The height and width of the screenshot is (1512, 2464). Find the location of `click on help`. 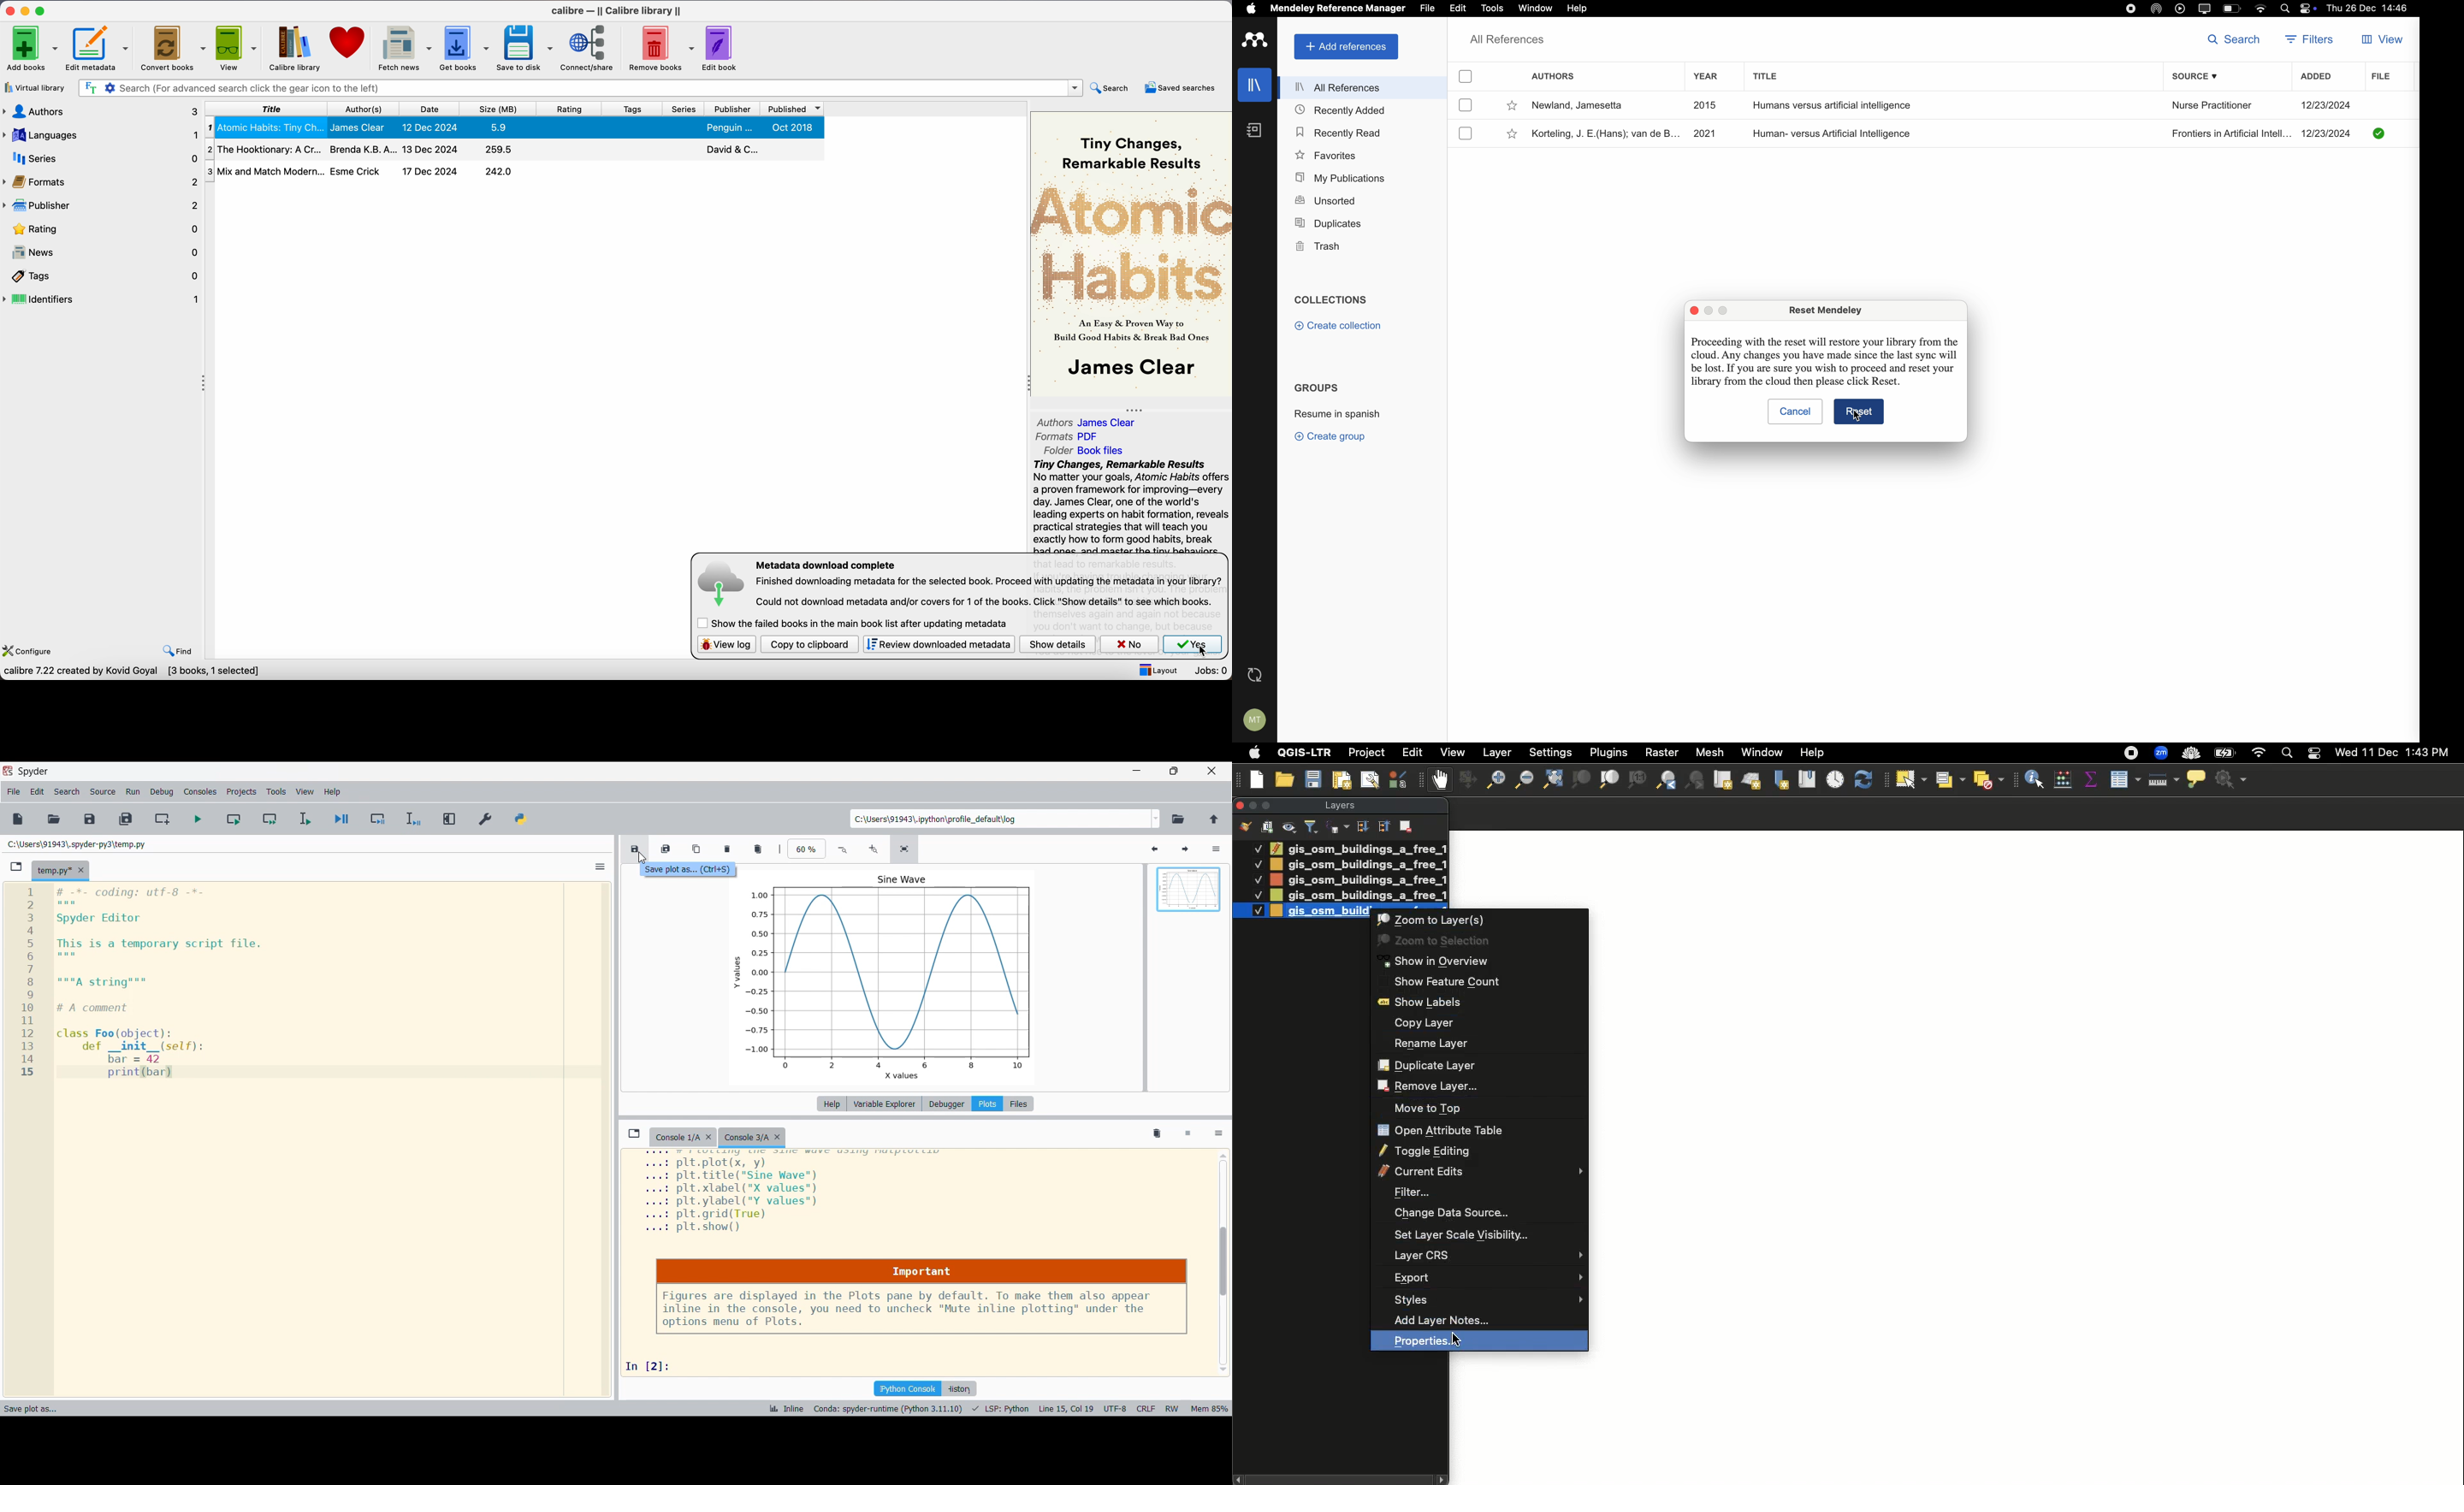

click on help is located at coordinates (1580, 8).